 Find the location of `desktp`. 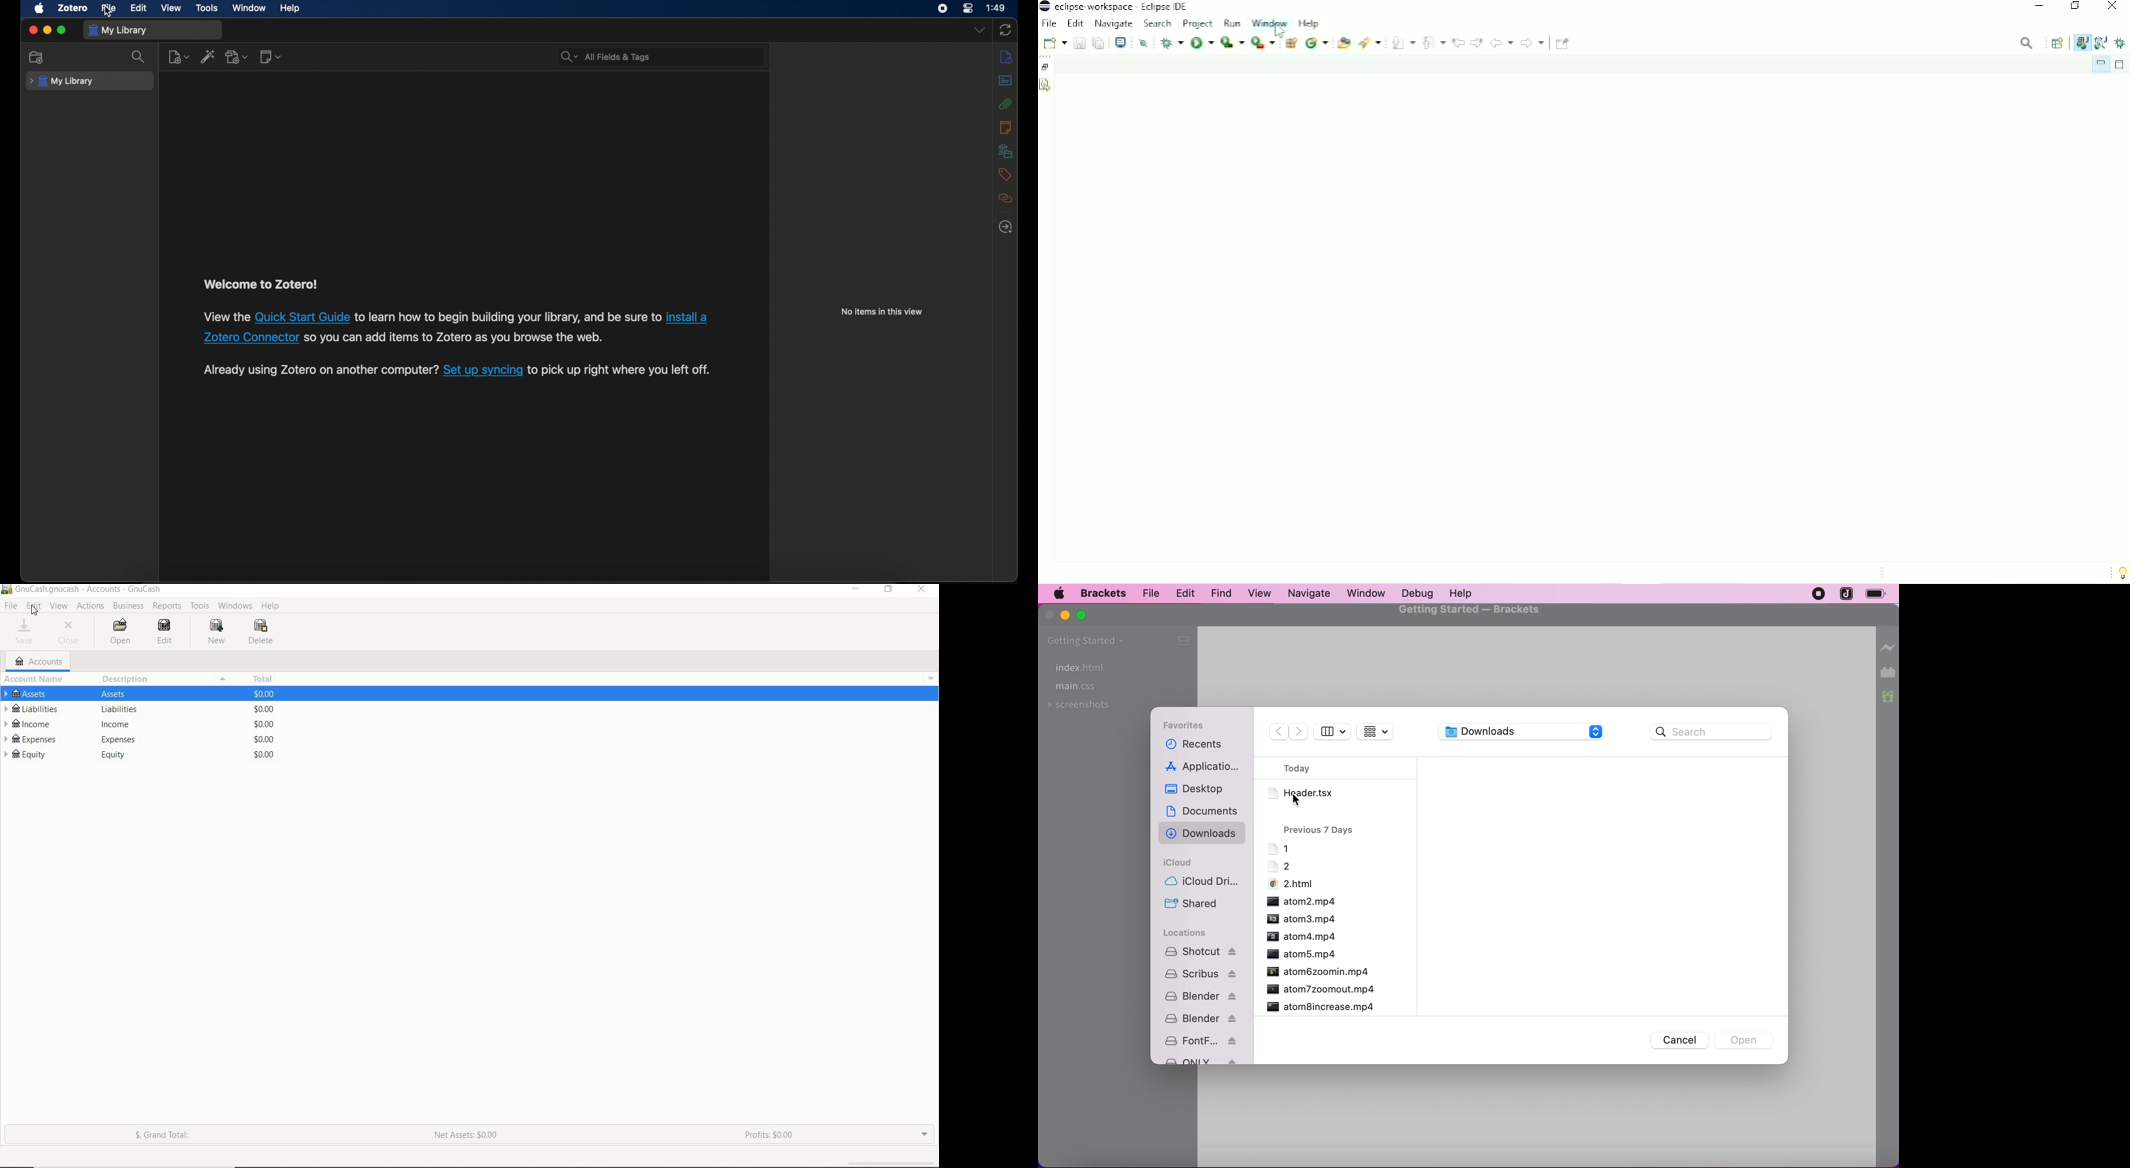

desktp is located at coordinates (1204, 792).